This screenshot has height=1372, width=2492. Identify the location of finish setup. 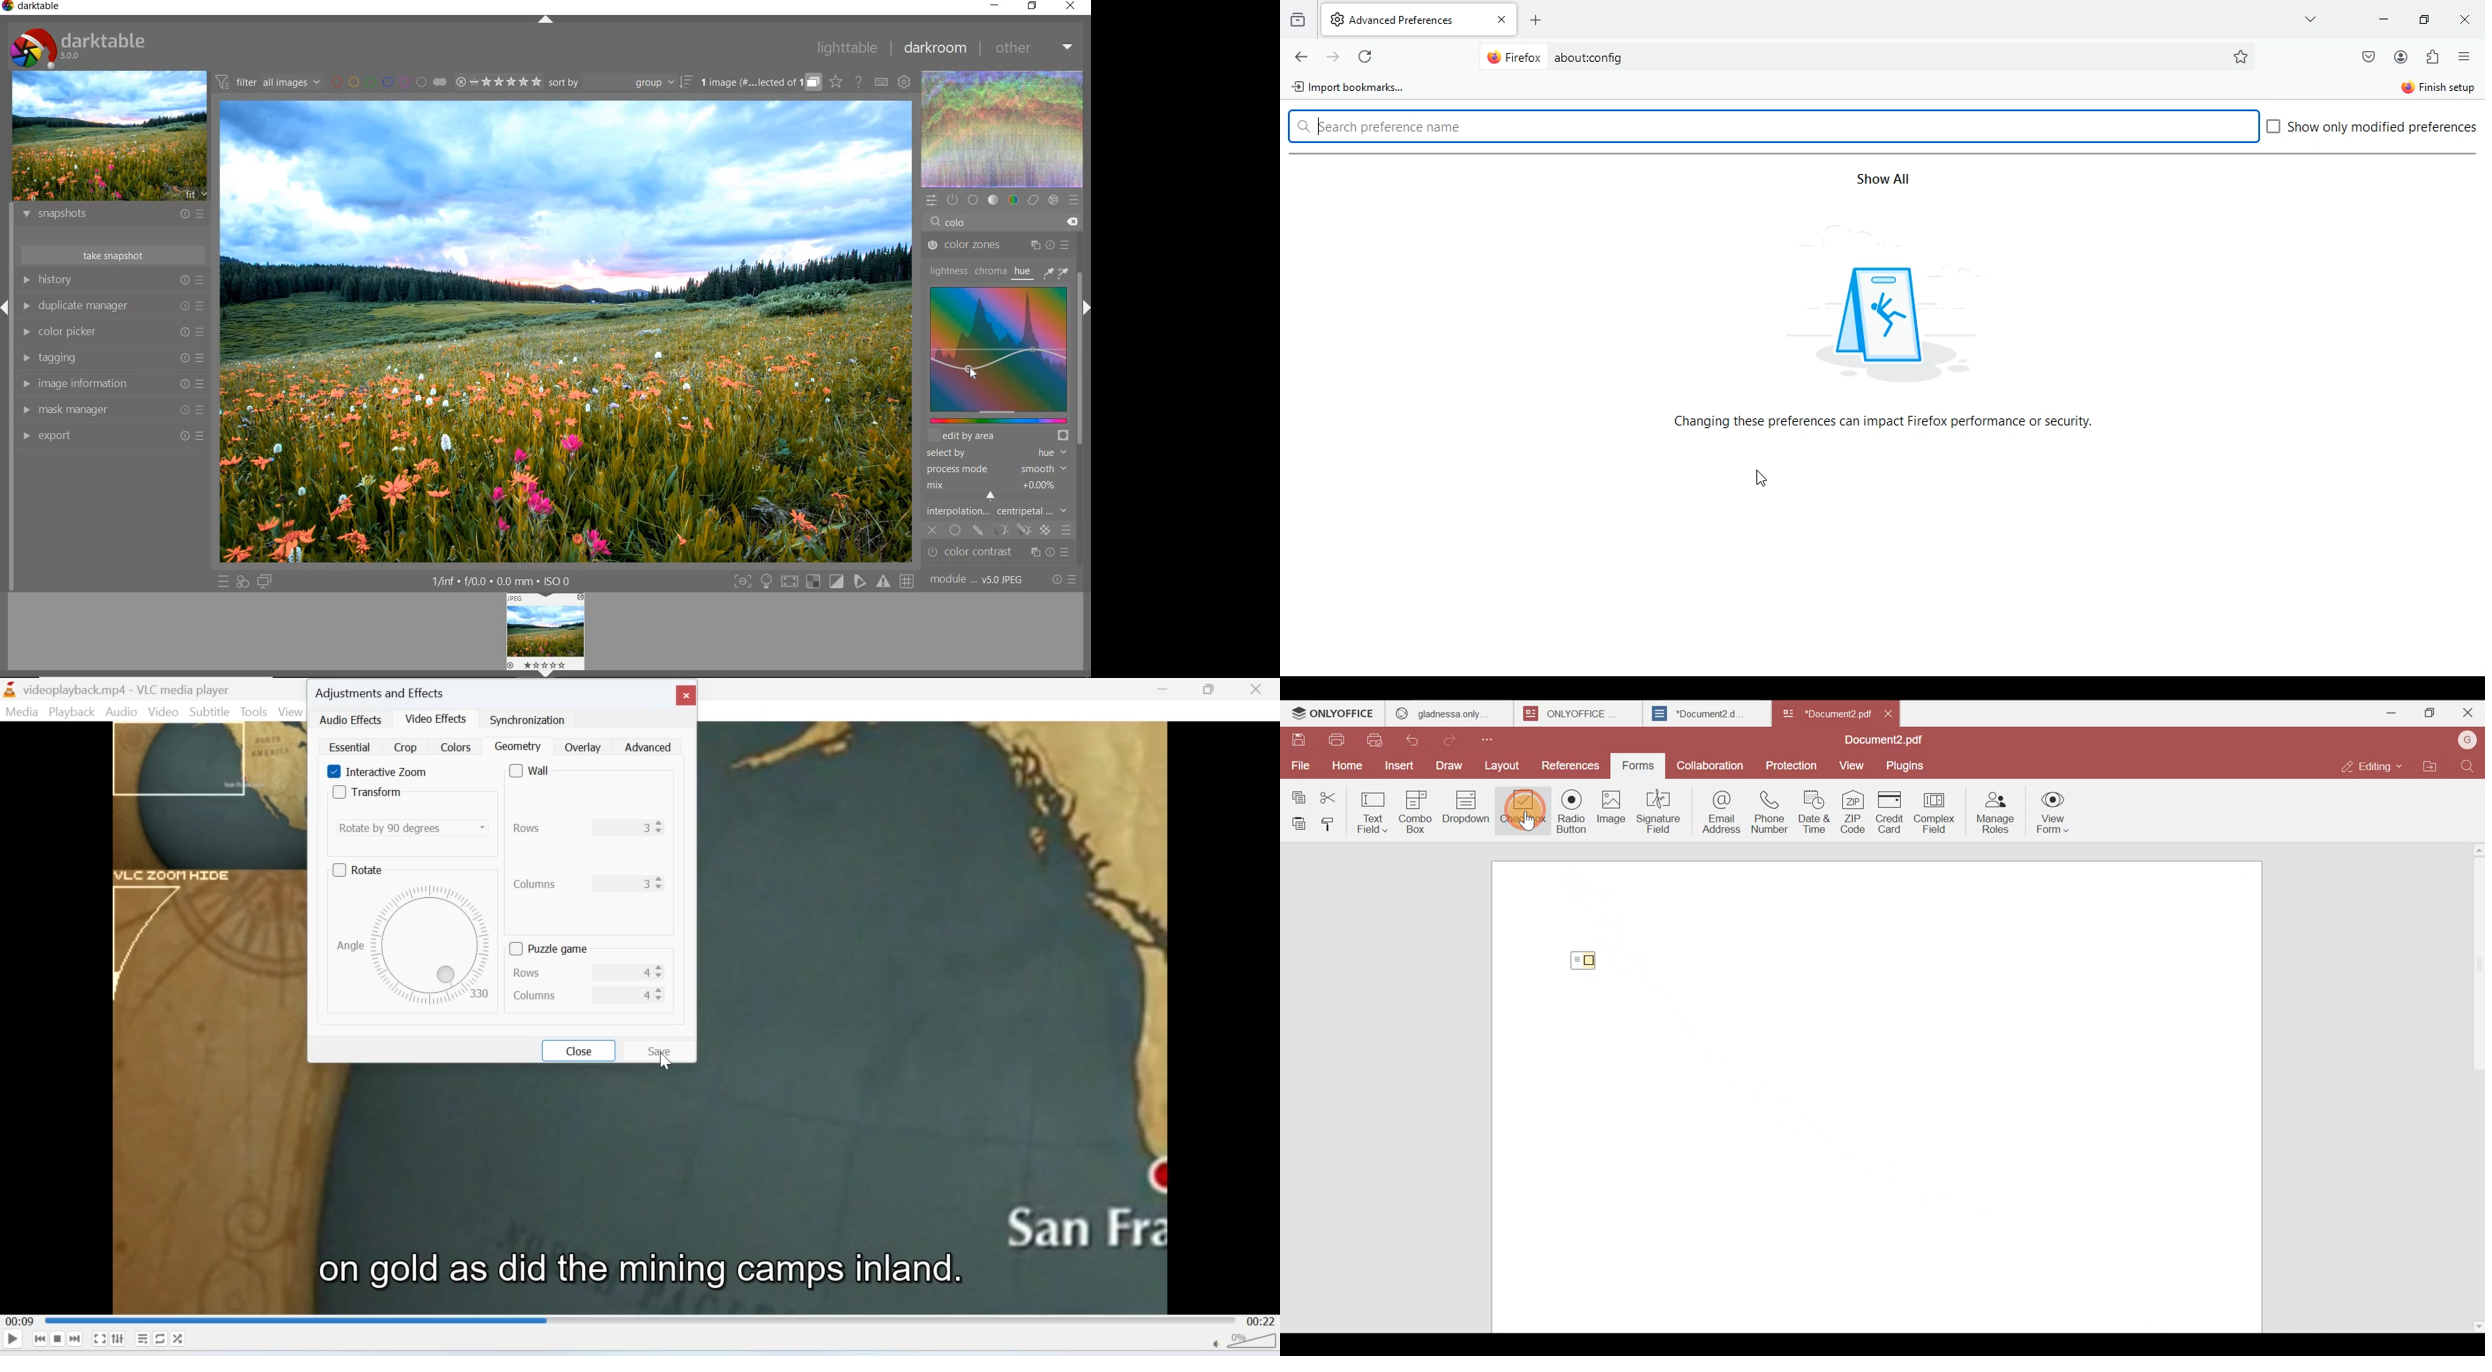
(2440, 90).